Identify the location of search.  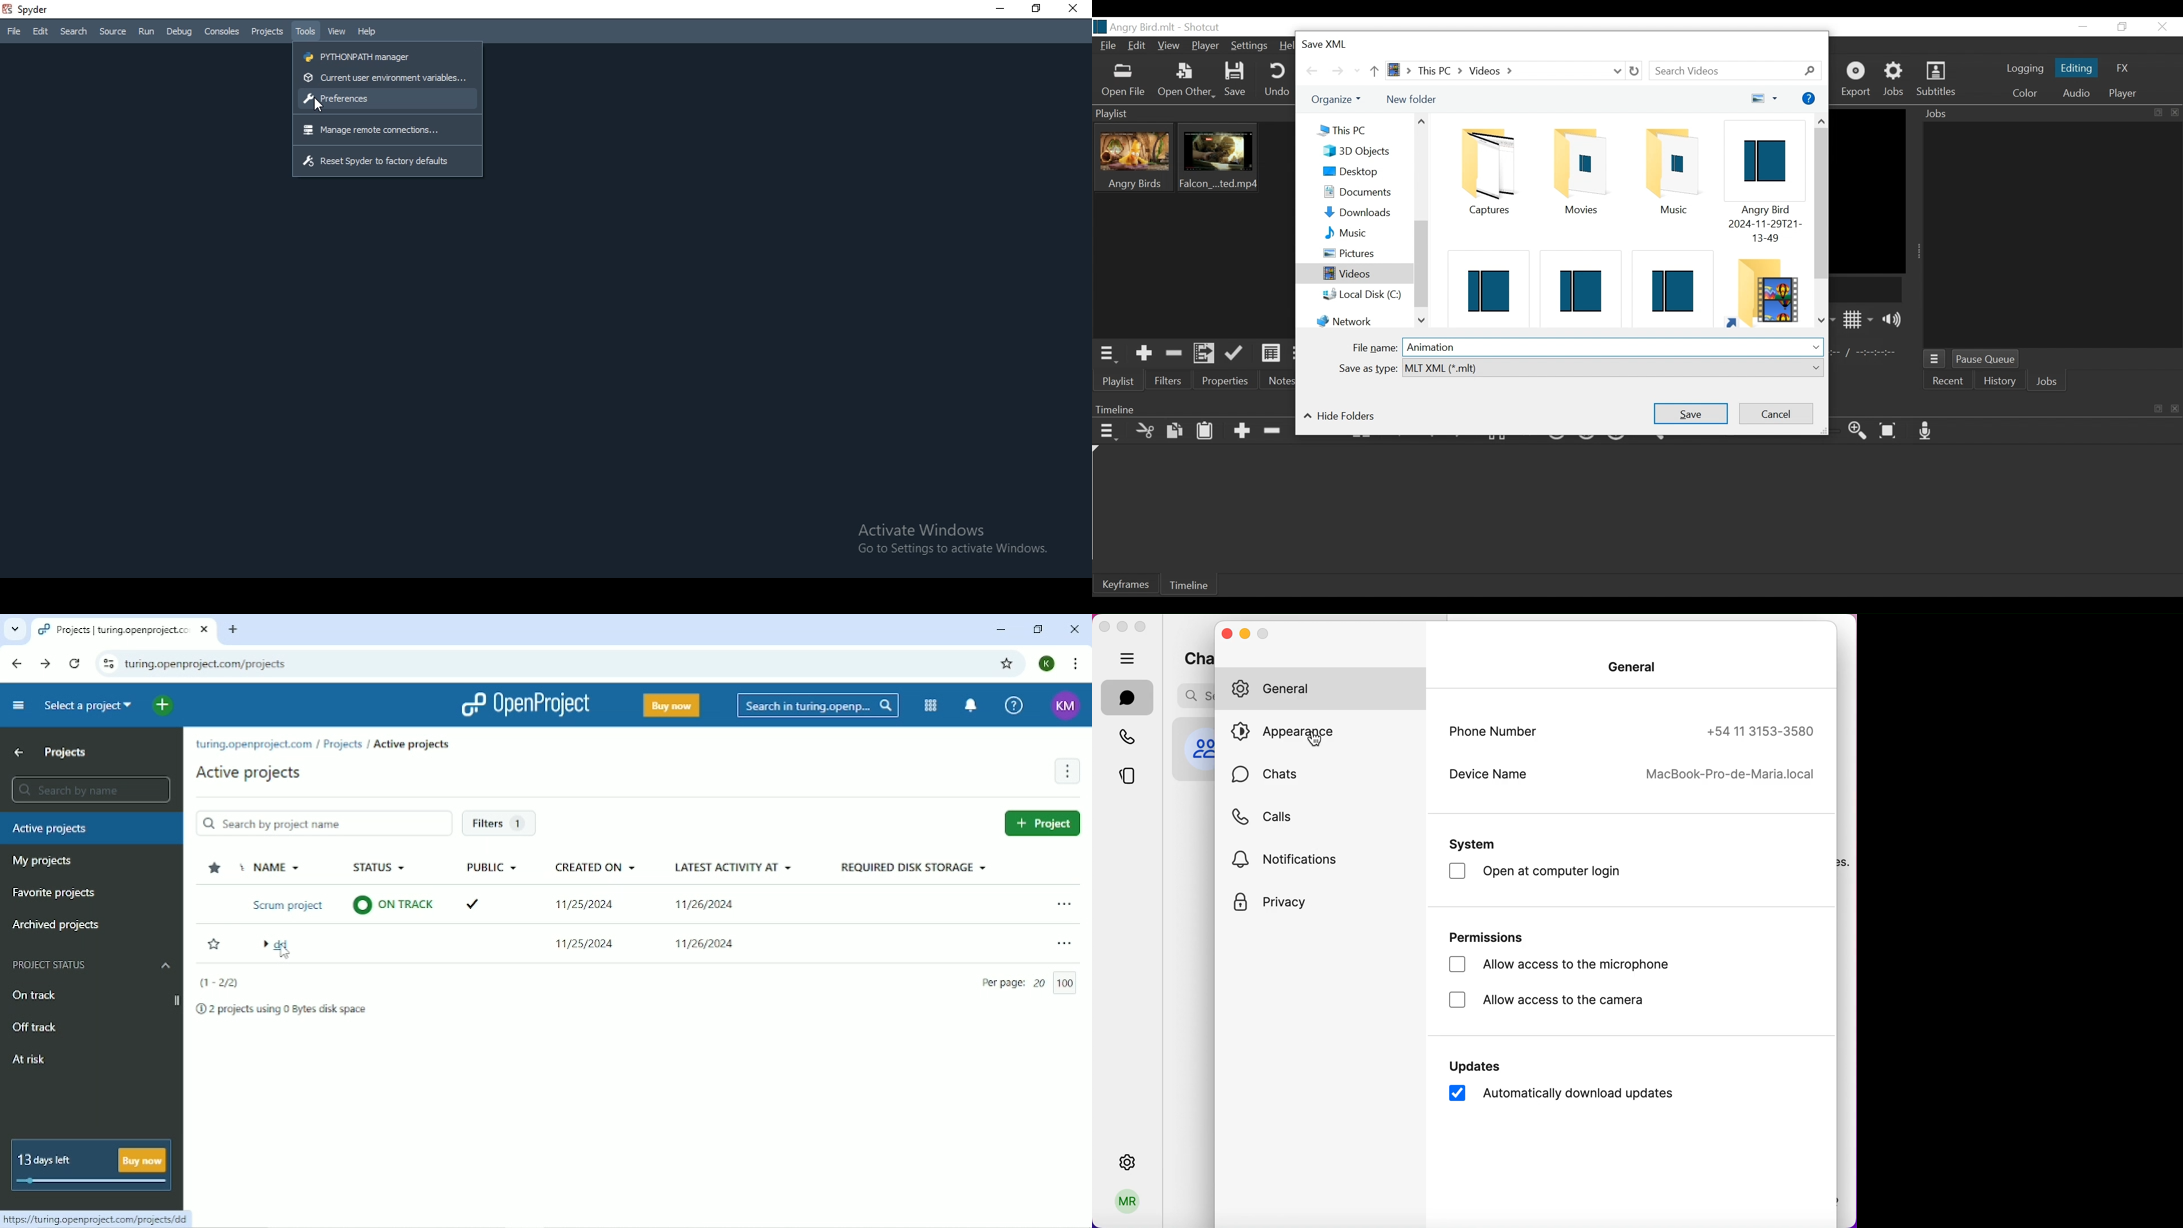
(1190, 696).